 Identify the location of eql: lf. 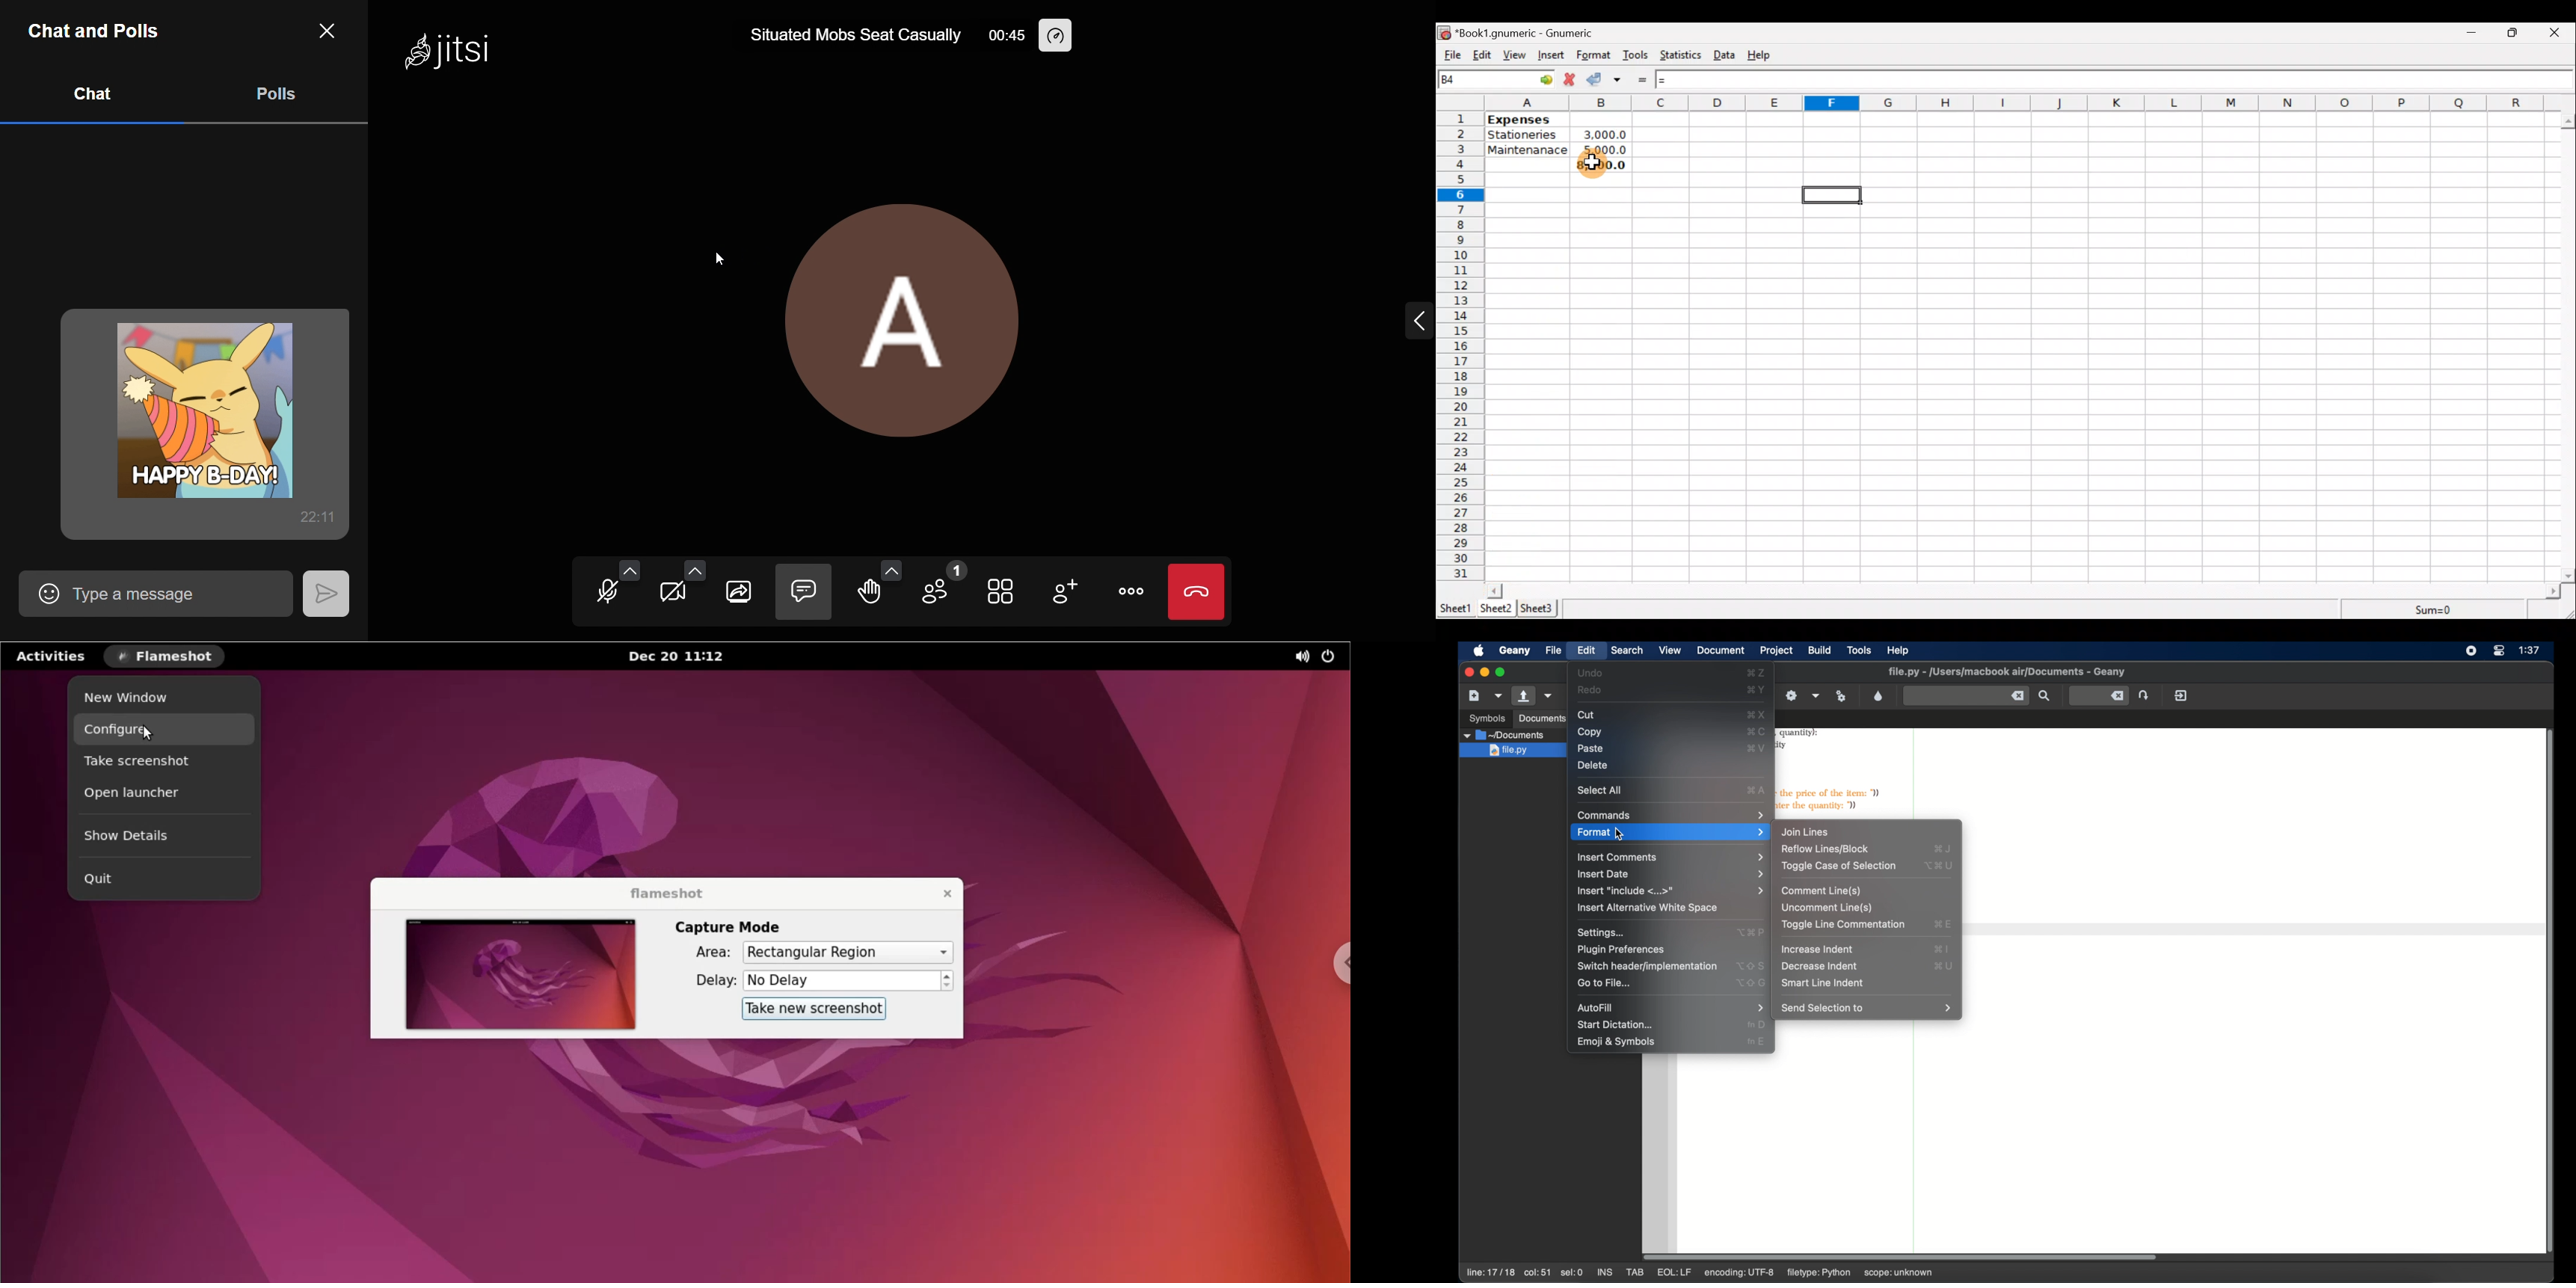
(1674, 1273).